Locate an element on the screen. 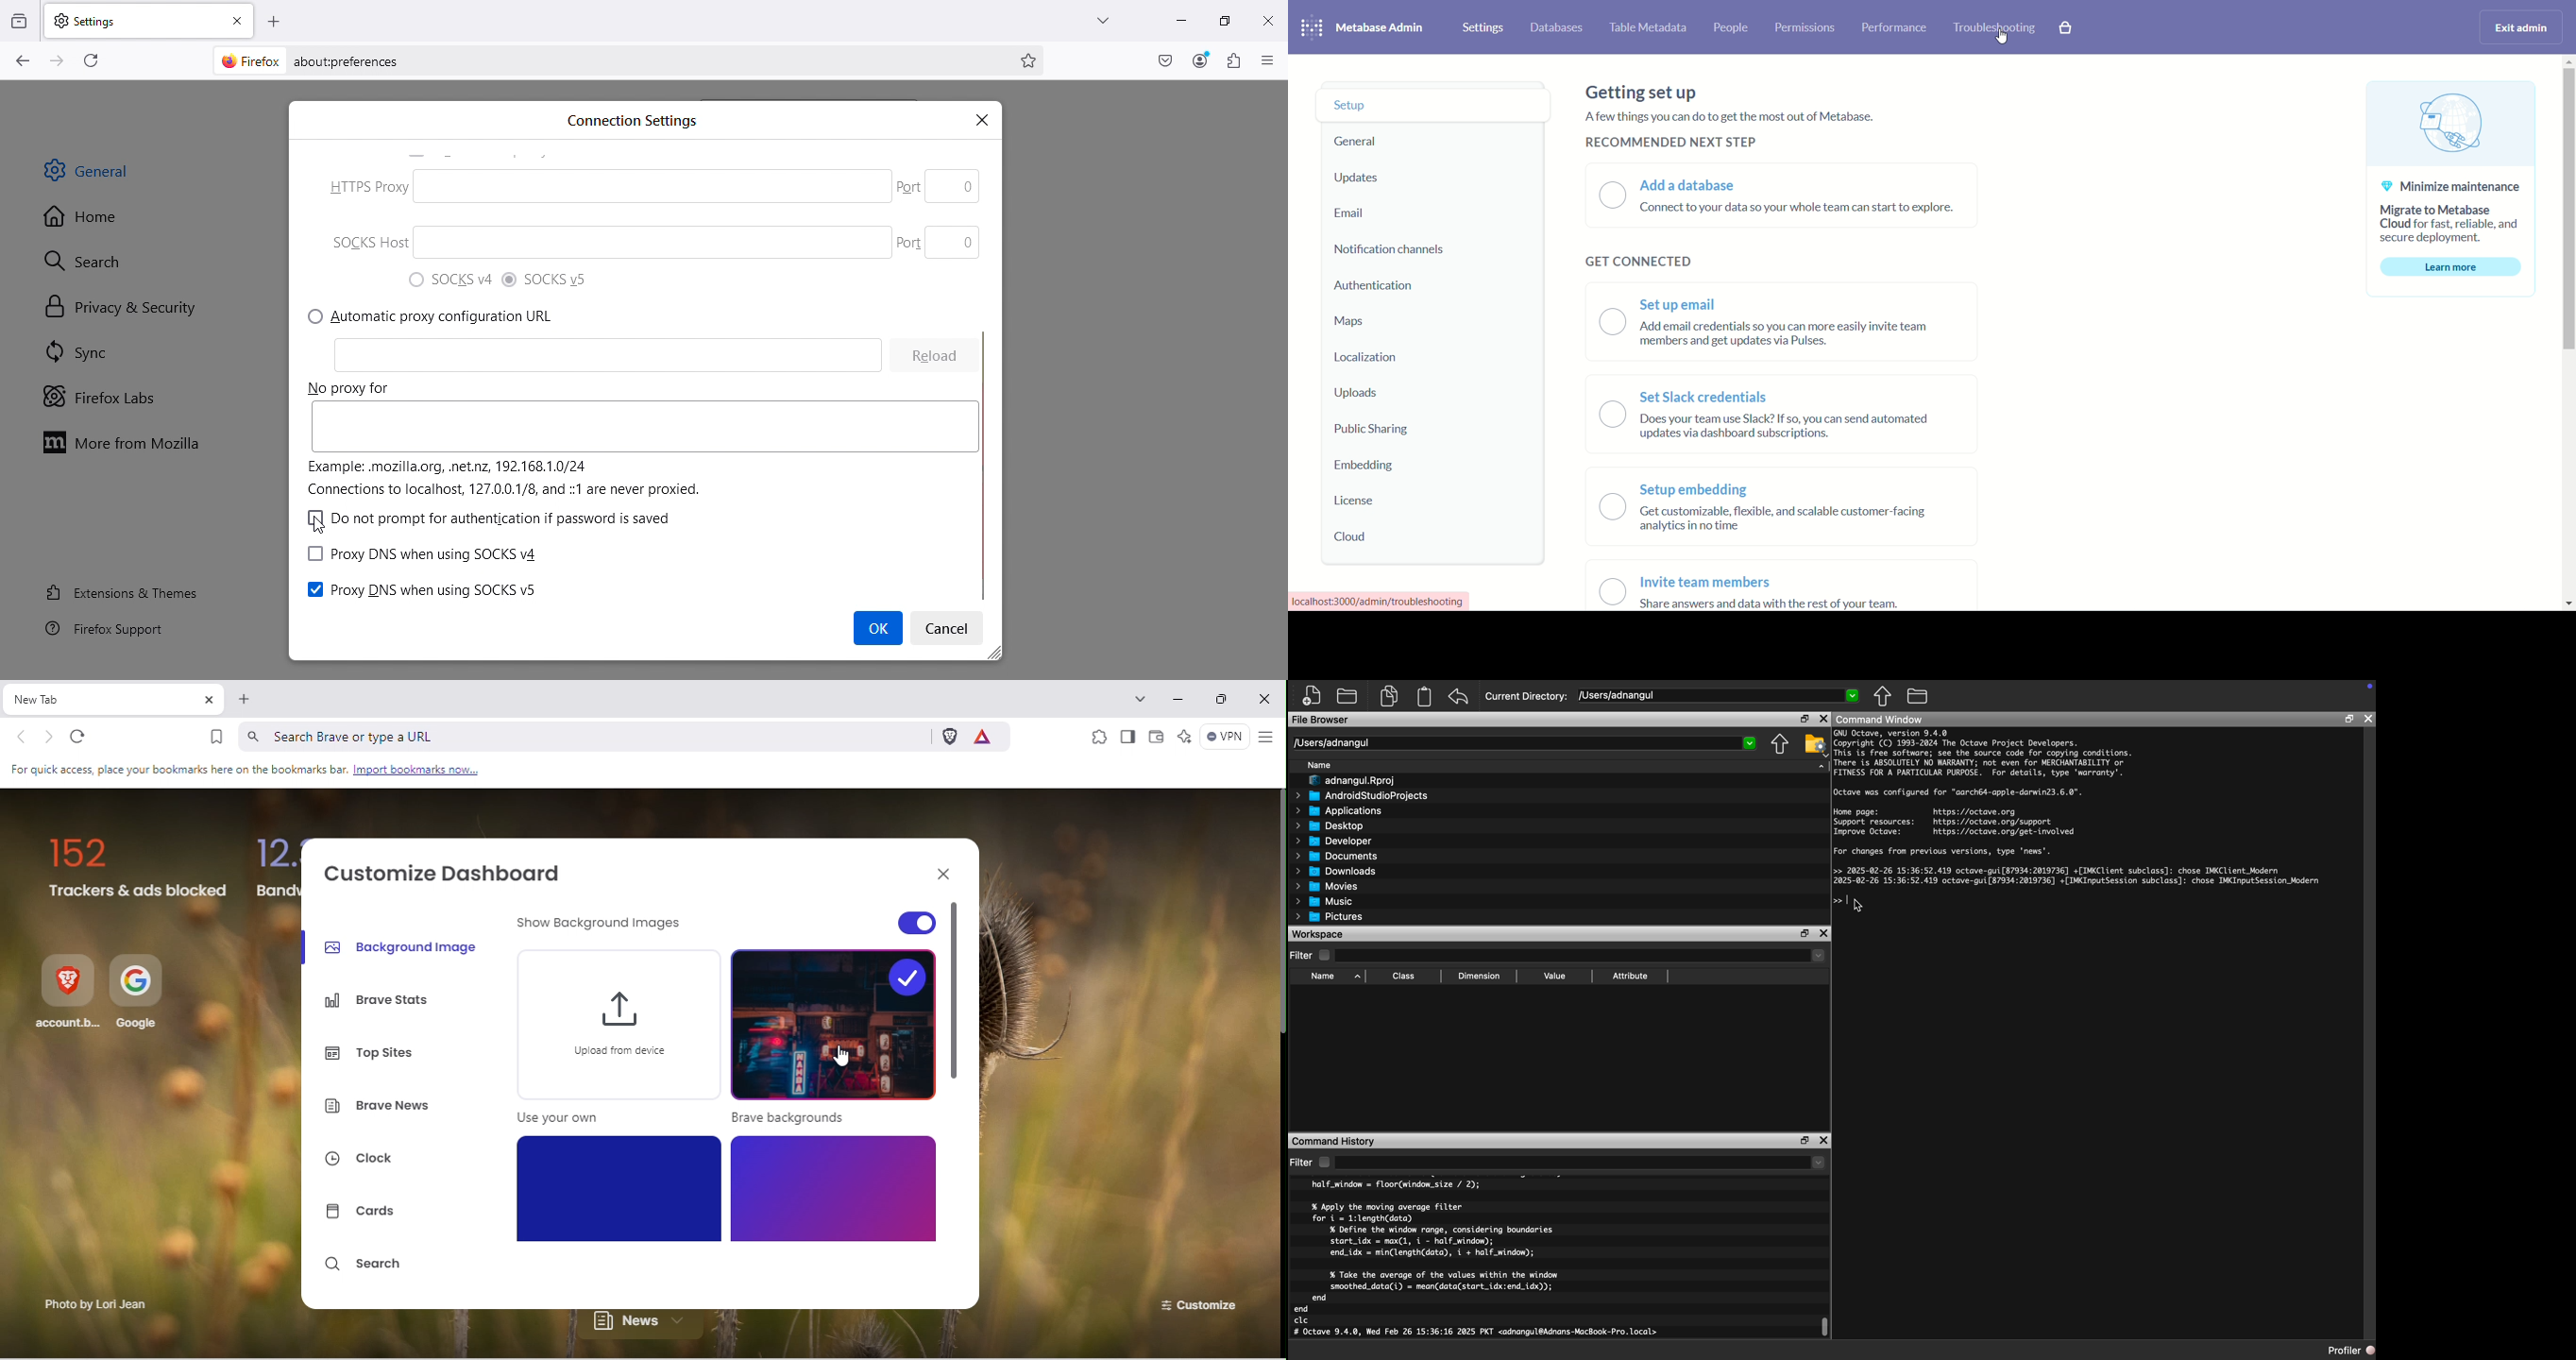 This screenshot has height=1372, width=2576. SOCKS Host is located at coordinates (590, 461).